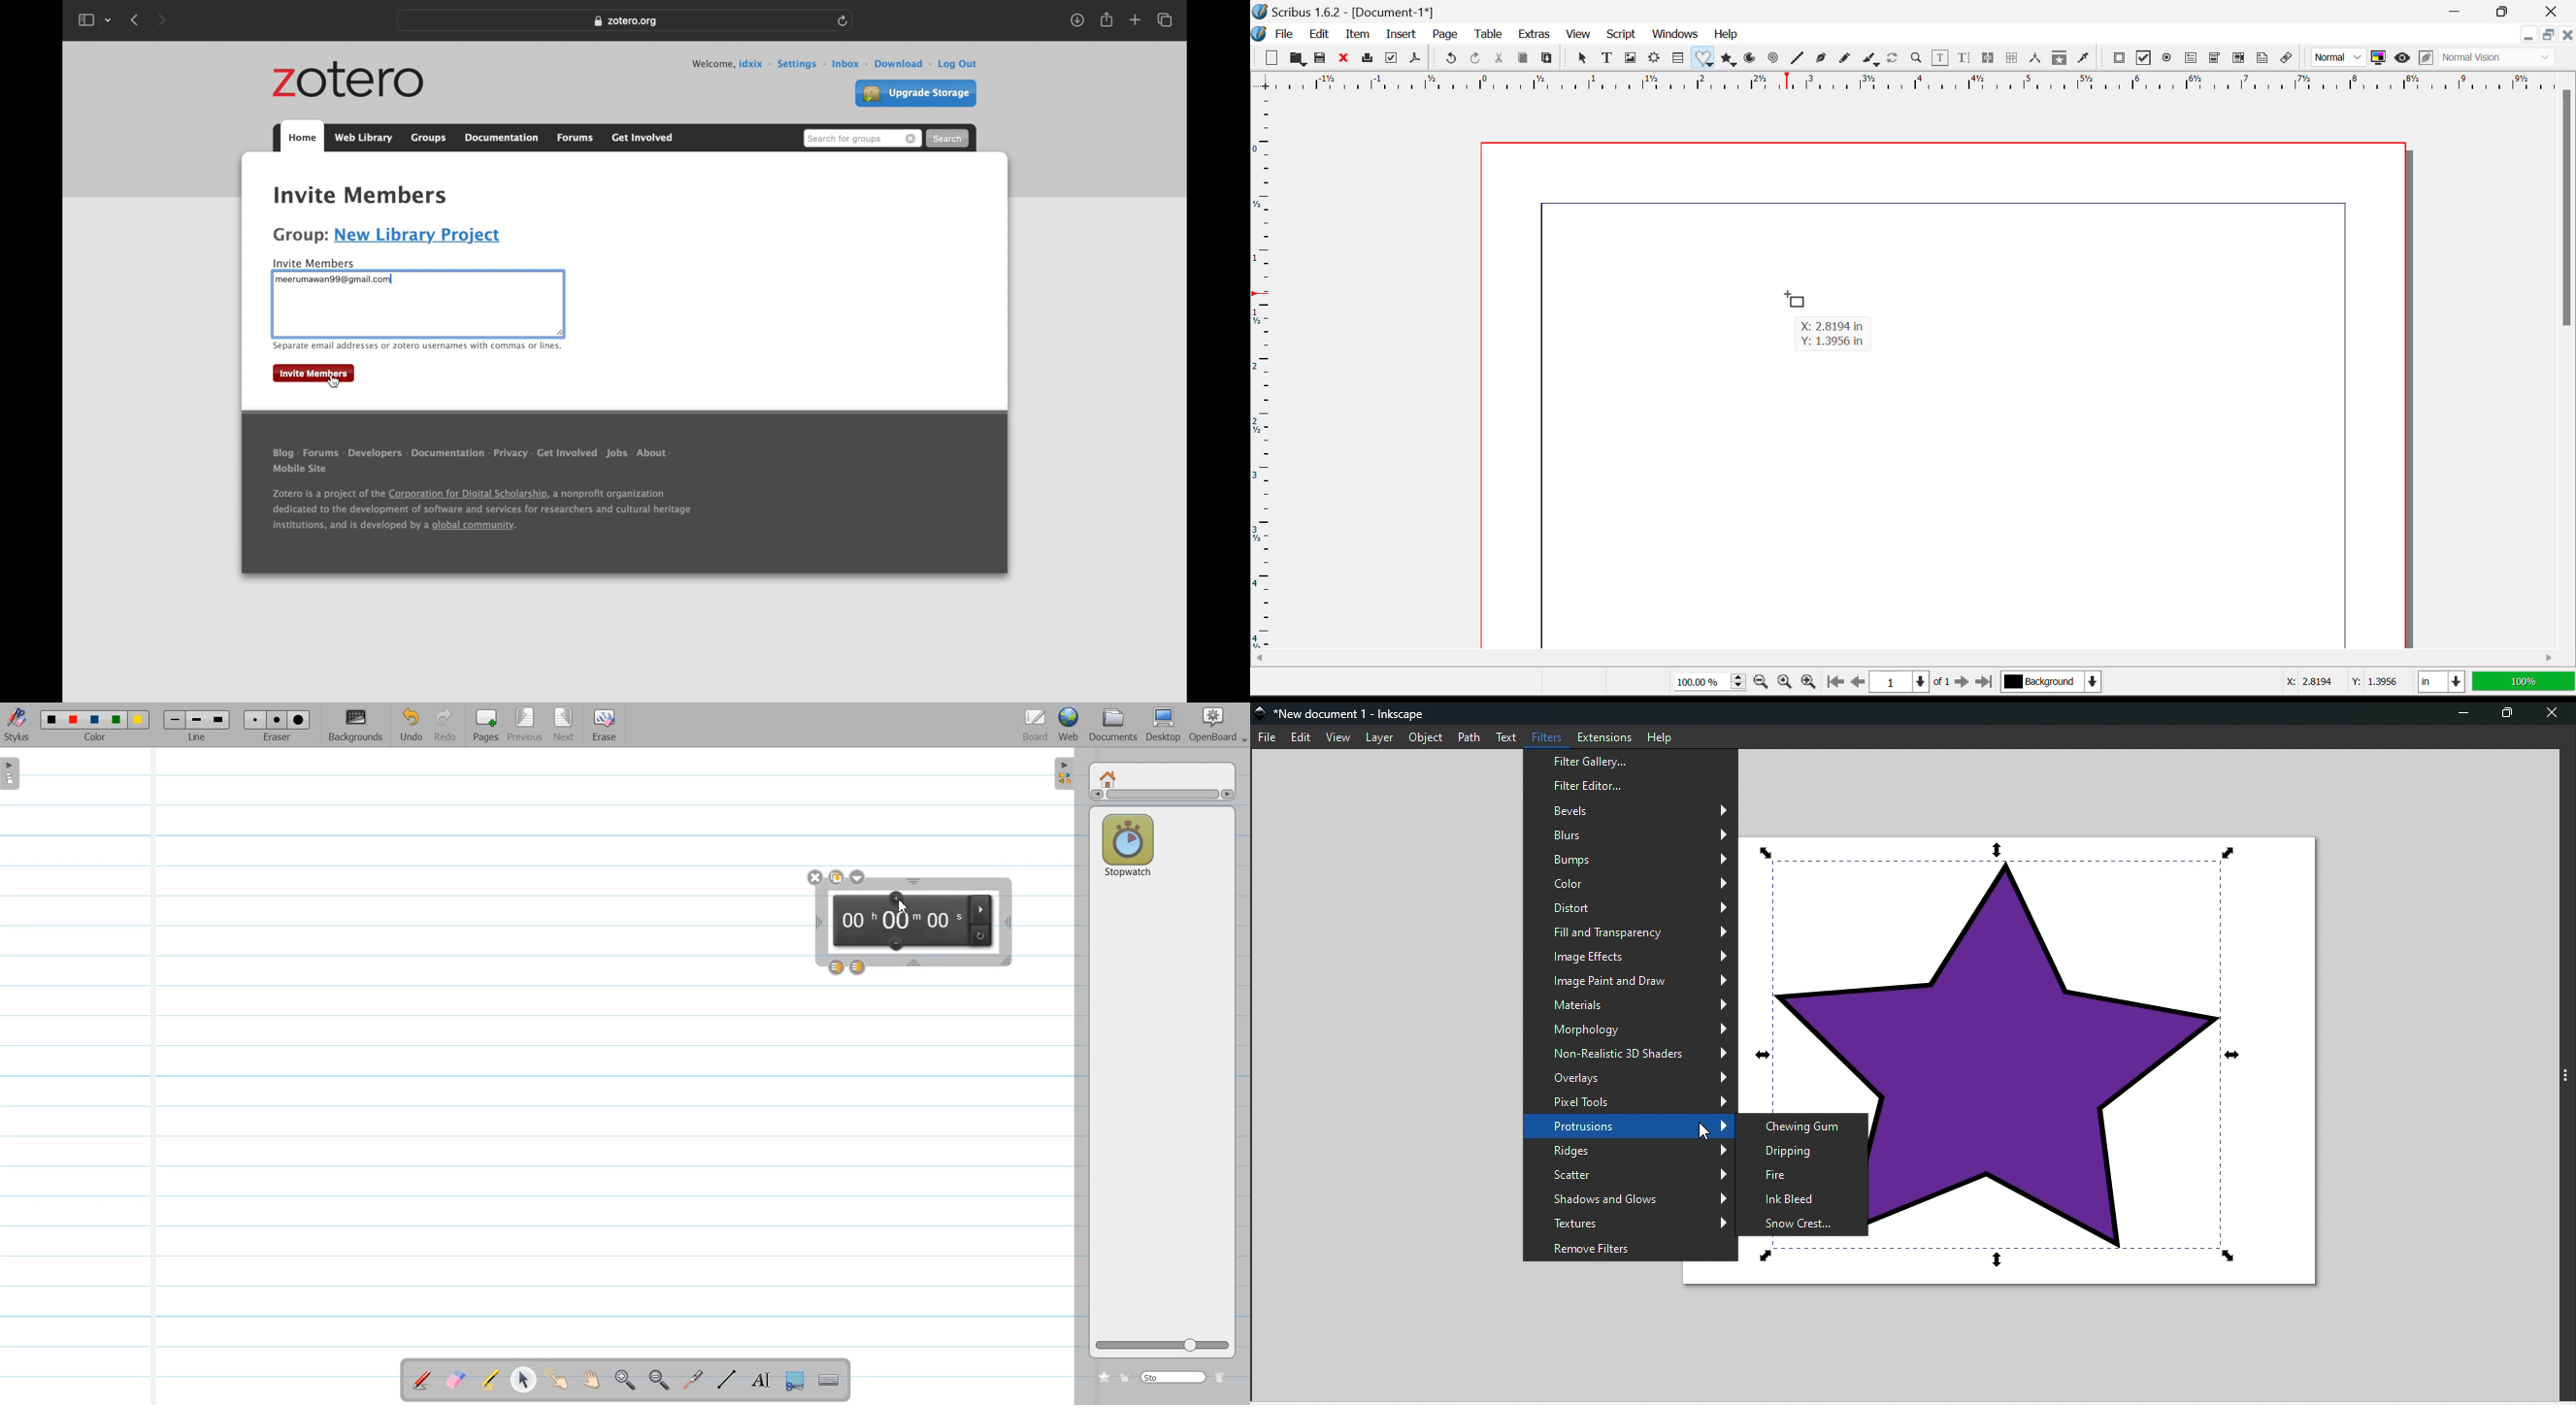 The image size is (2576, 1428). Describe the element at coordinates (1076, 20) in the screenshot. I see `show downloads` at that location.